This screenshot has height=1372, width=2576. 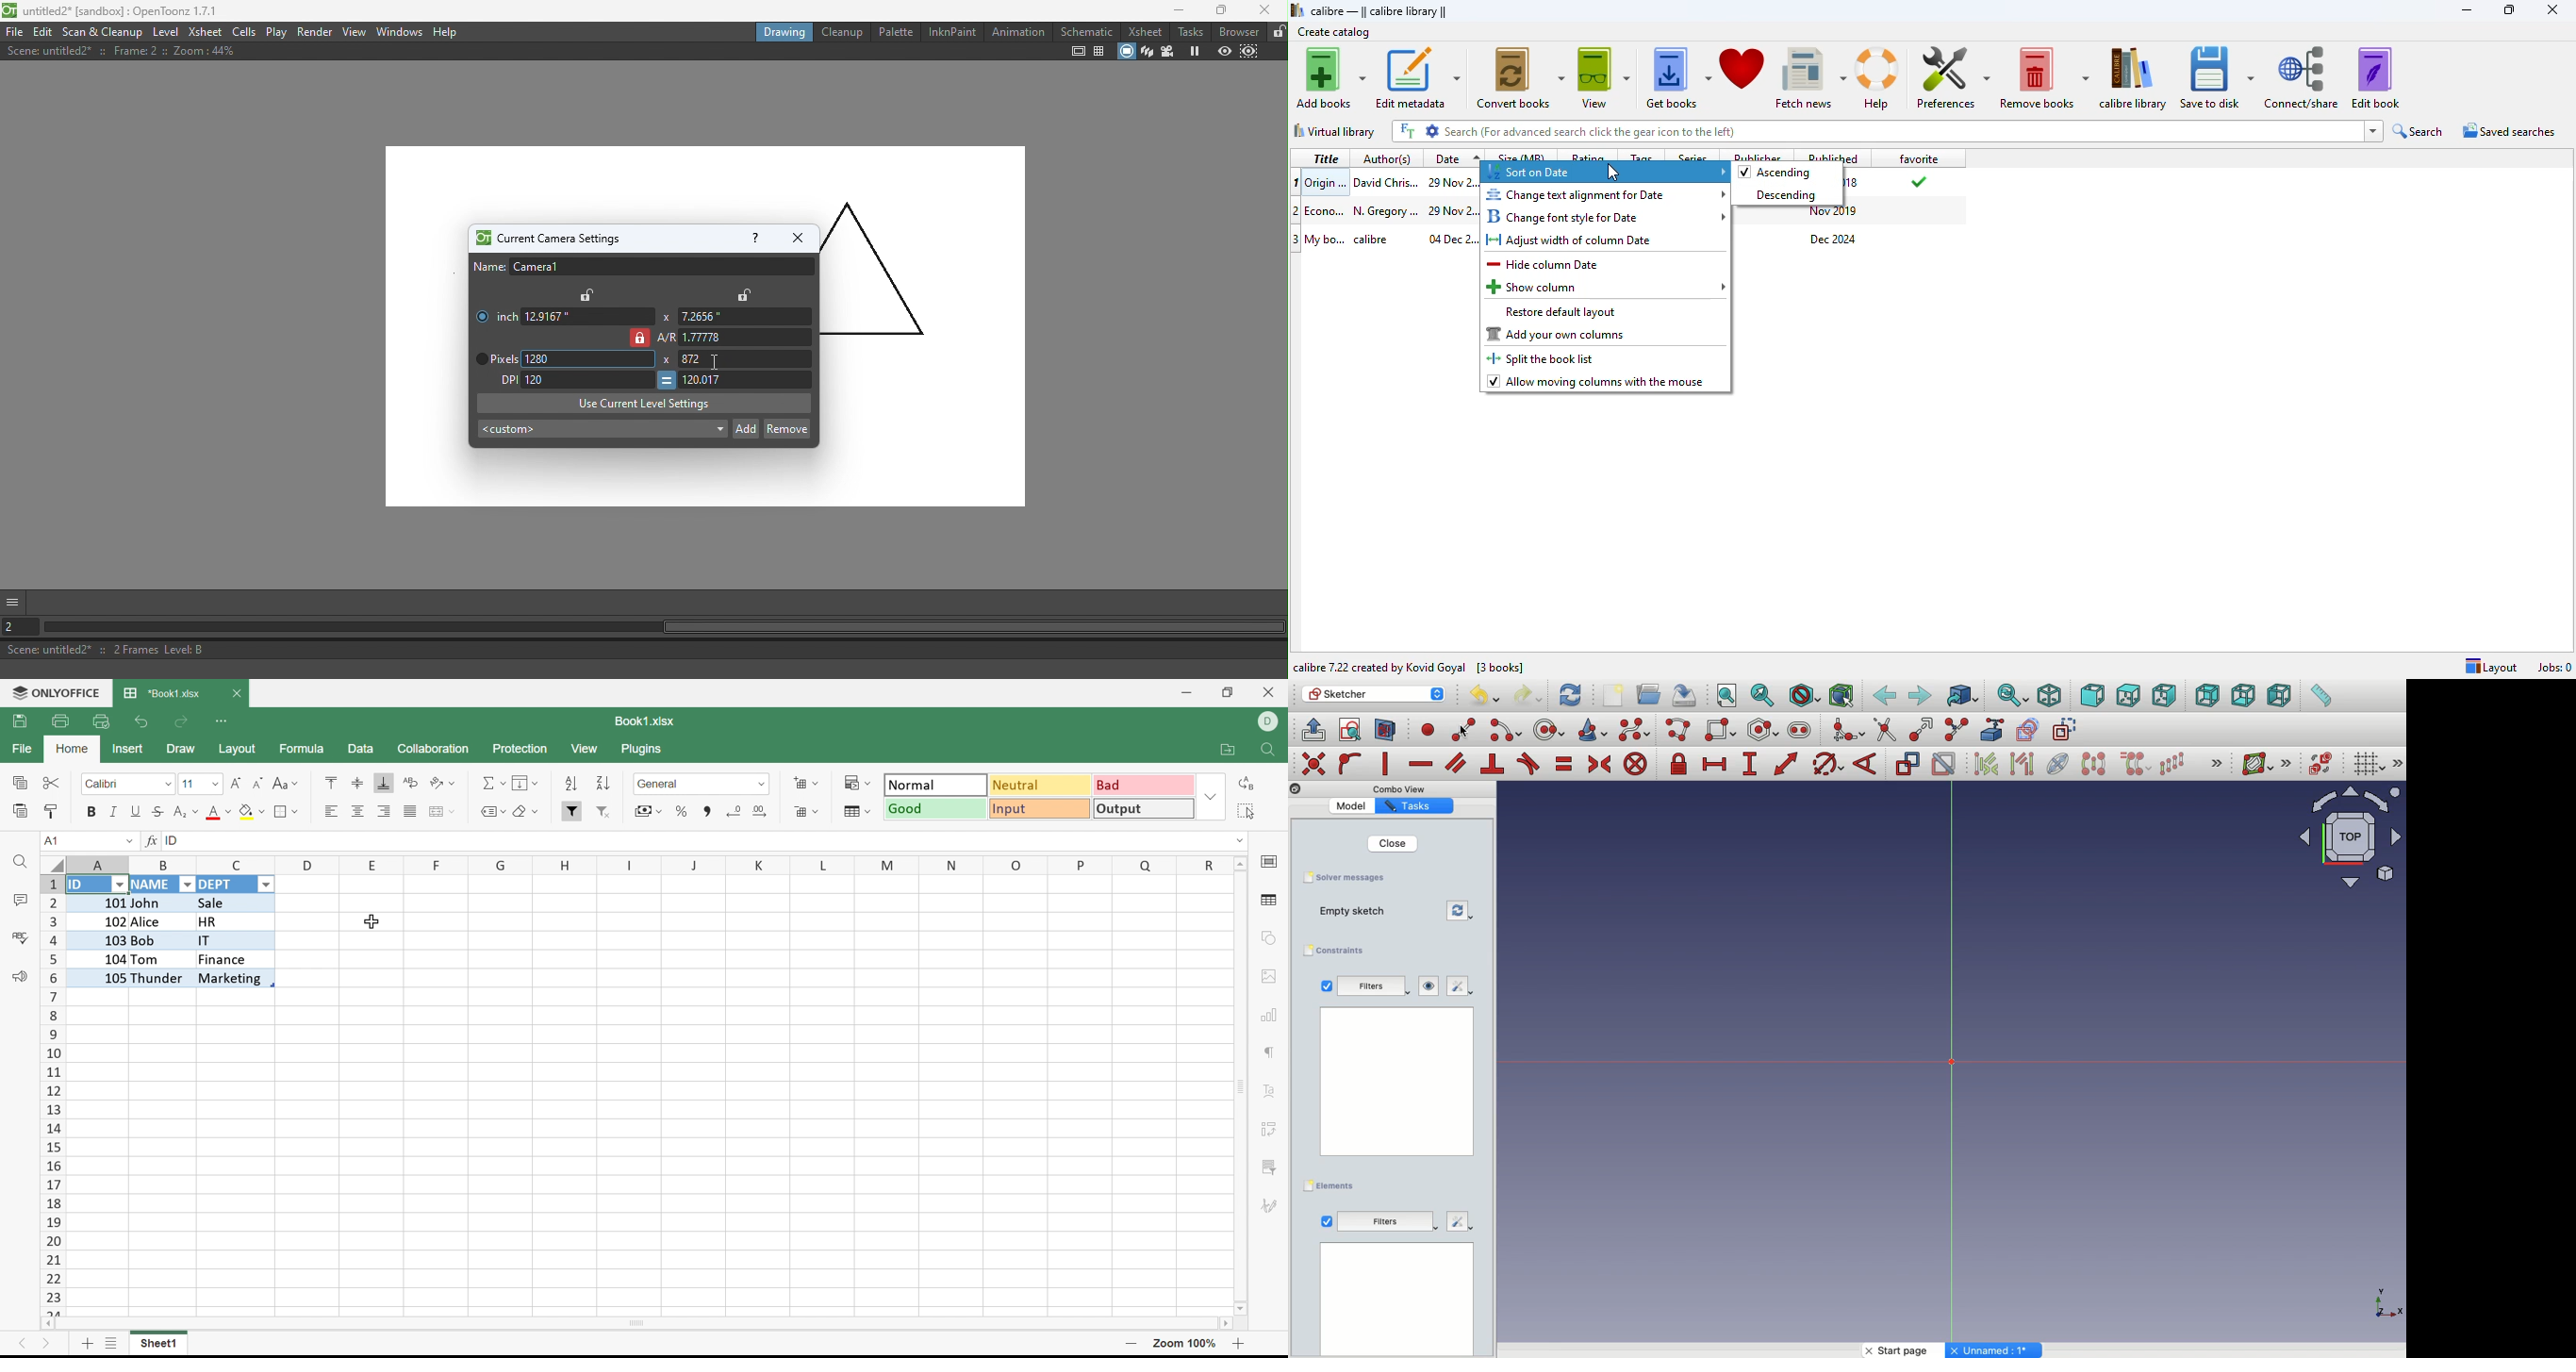 What do you see at coordinates (1326, 157) in the screenshot?
I see `title` at bounding box center [1326, 157].